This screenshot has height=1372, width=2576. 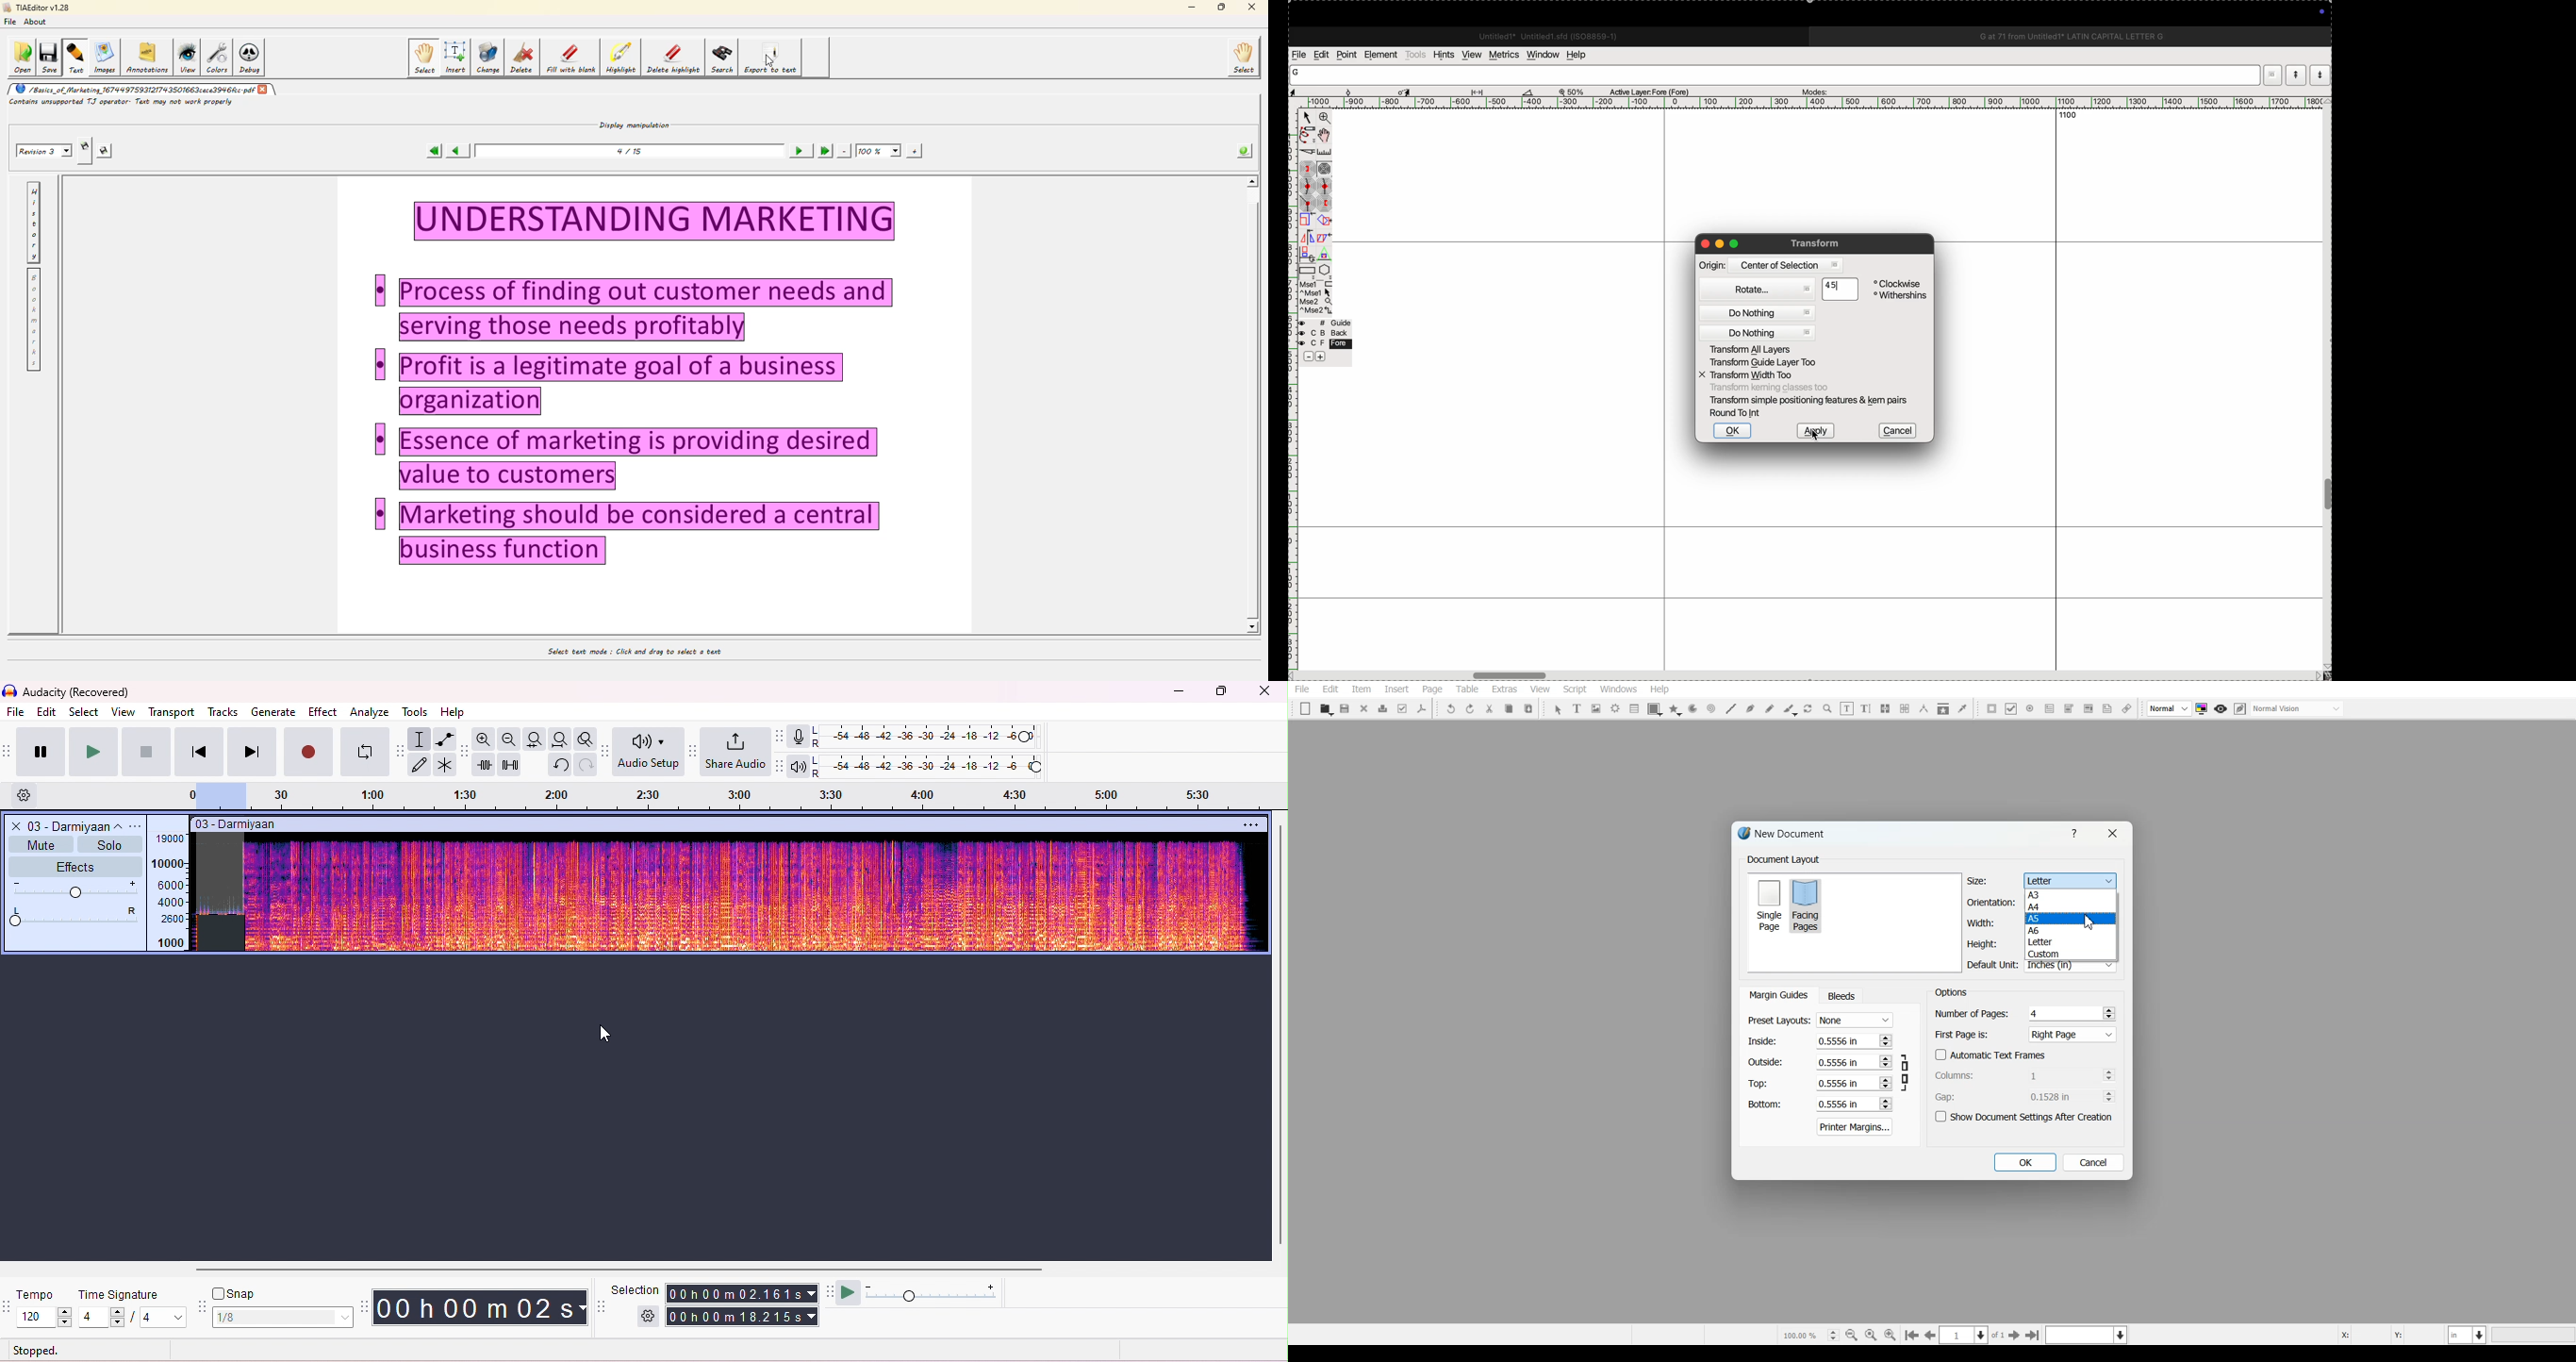 I want to click on 1100, so click(x=2070, y=117).